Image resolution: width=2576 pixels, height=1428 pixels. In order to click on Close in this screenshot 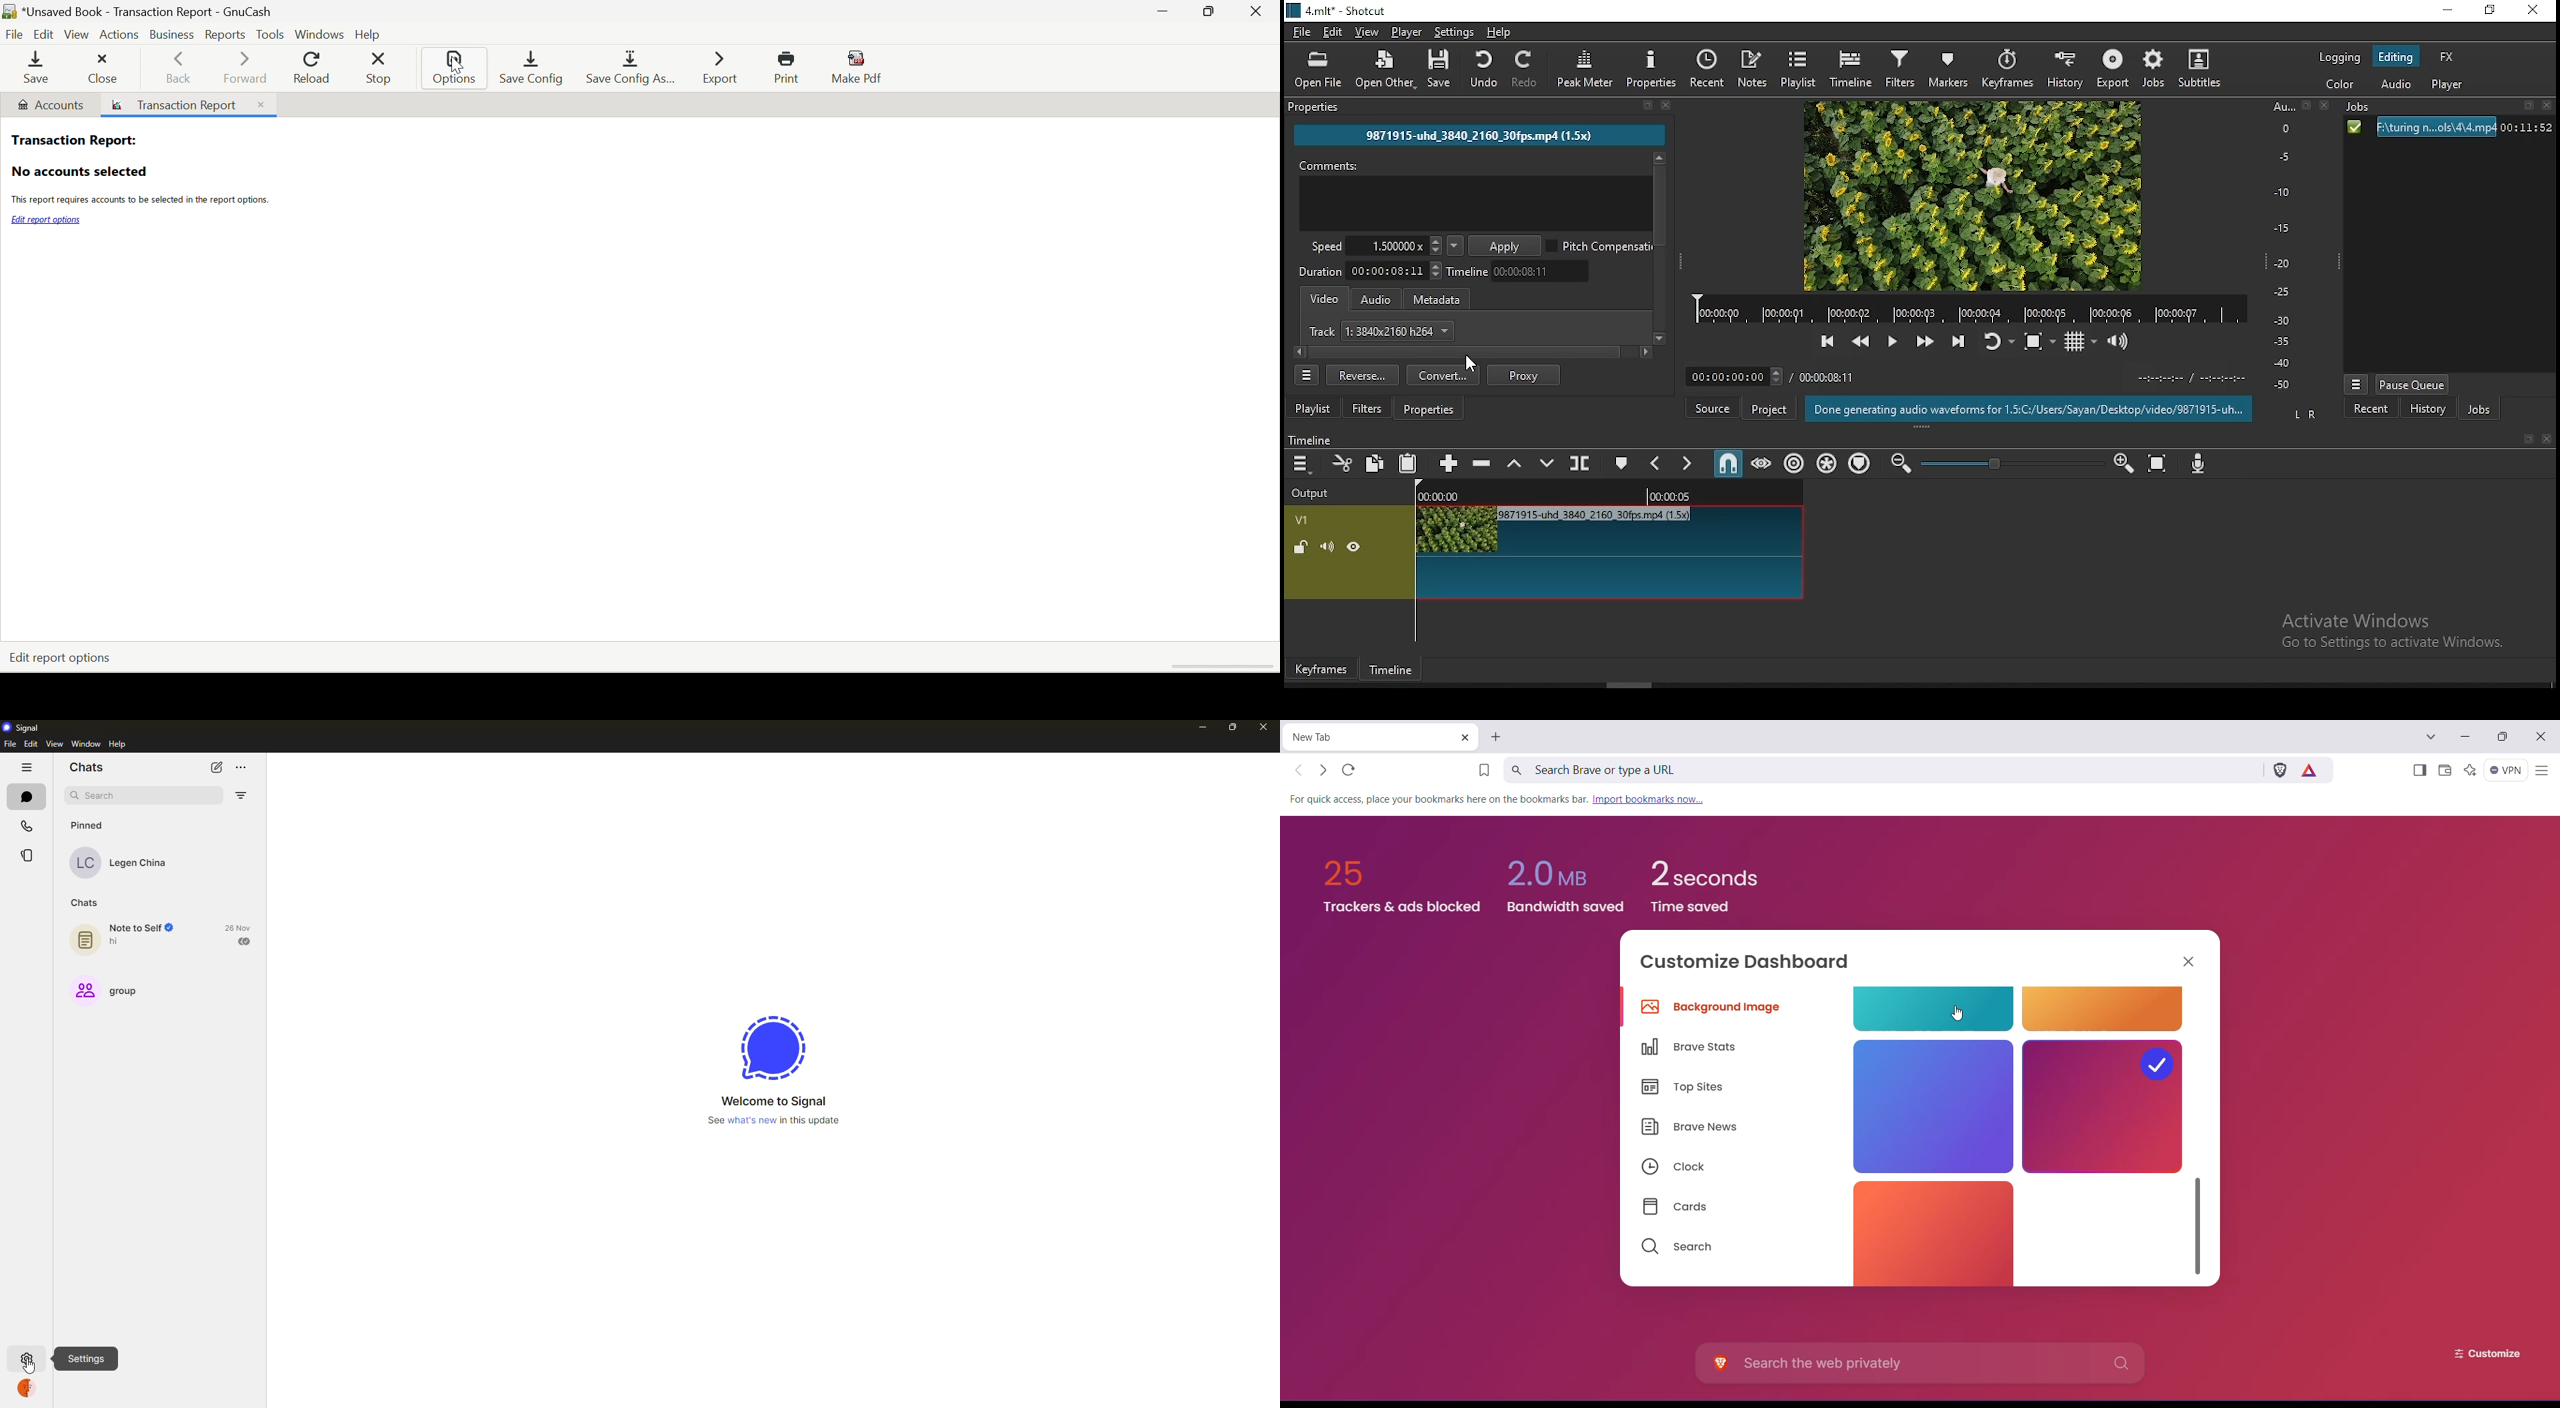, I will do `click(1258, 11)`.